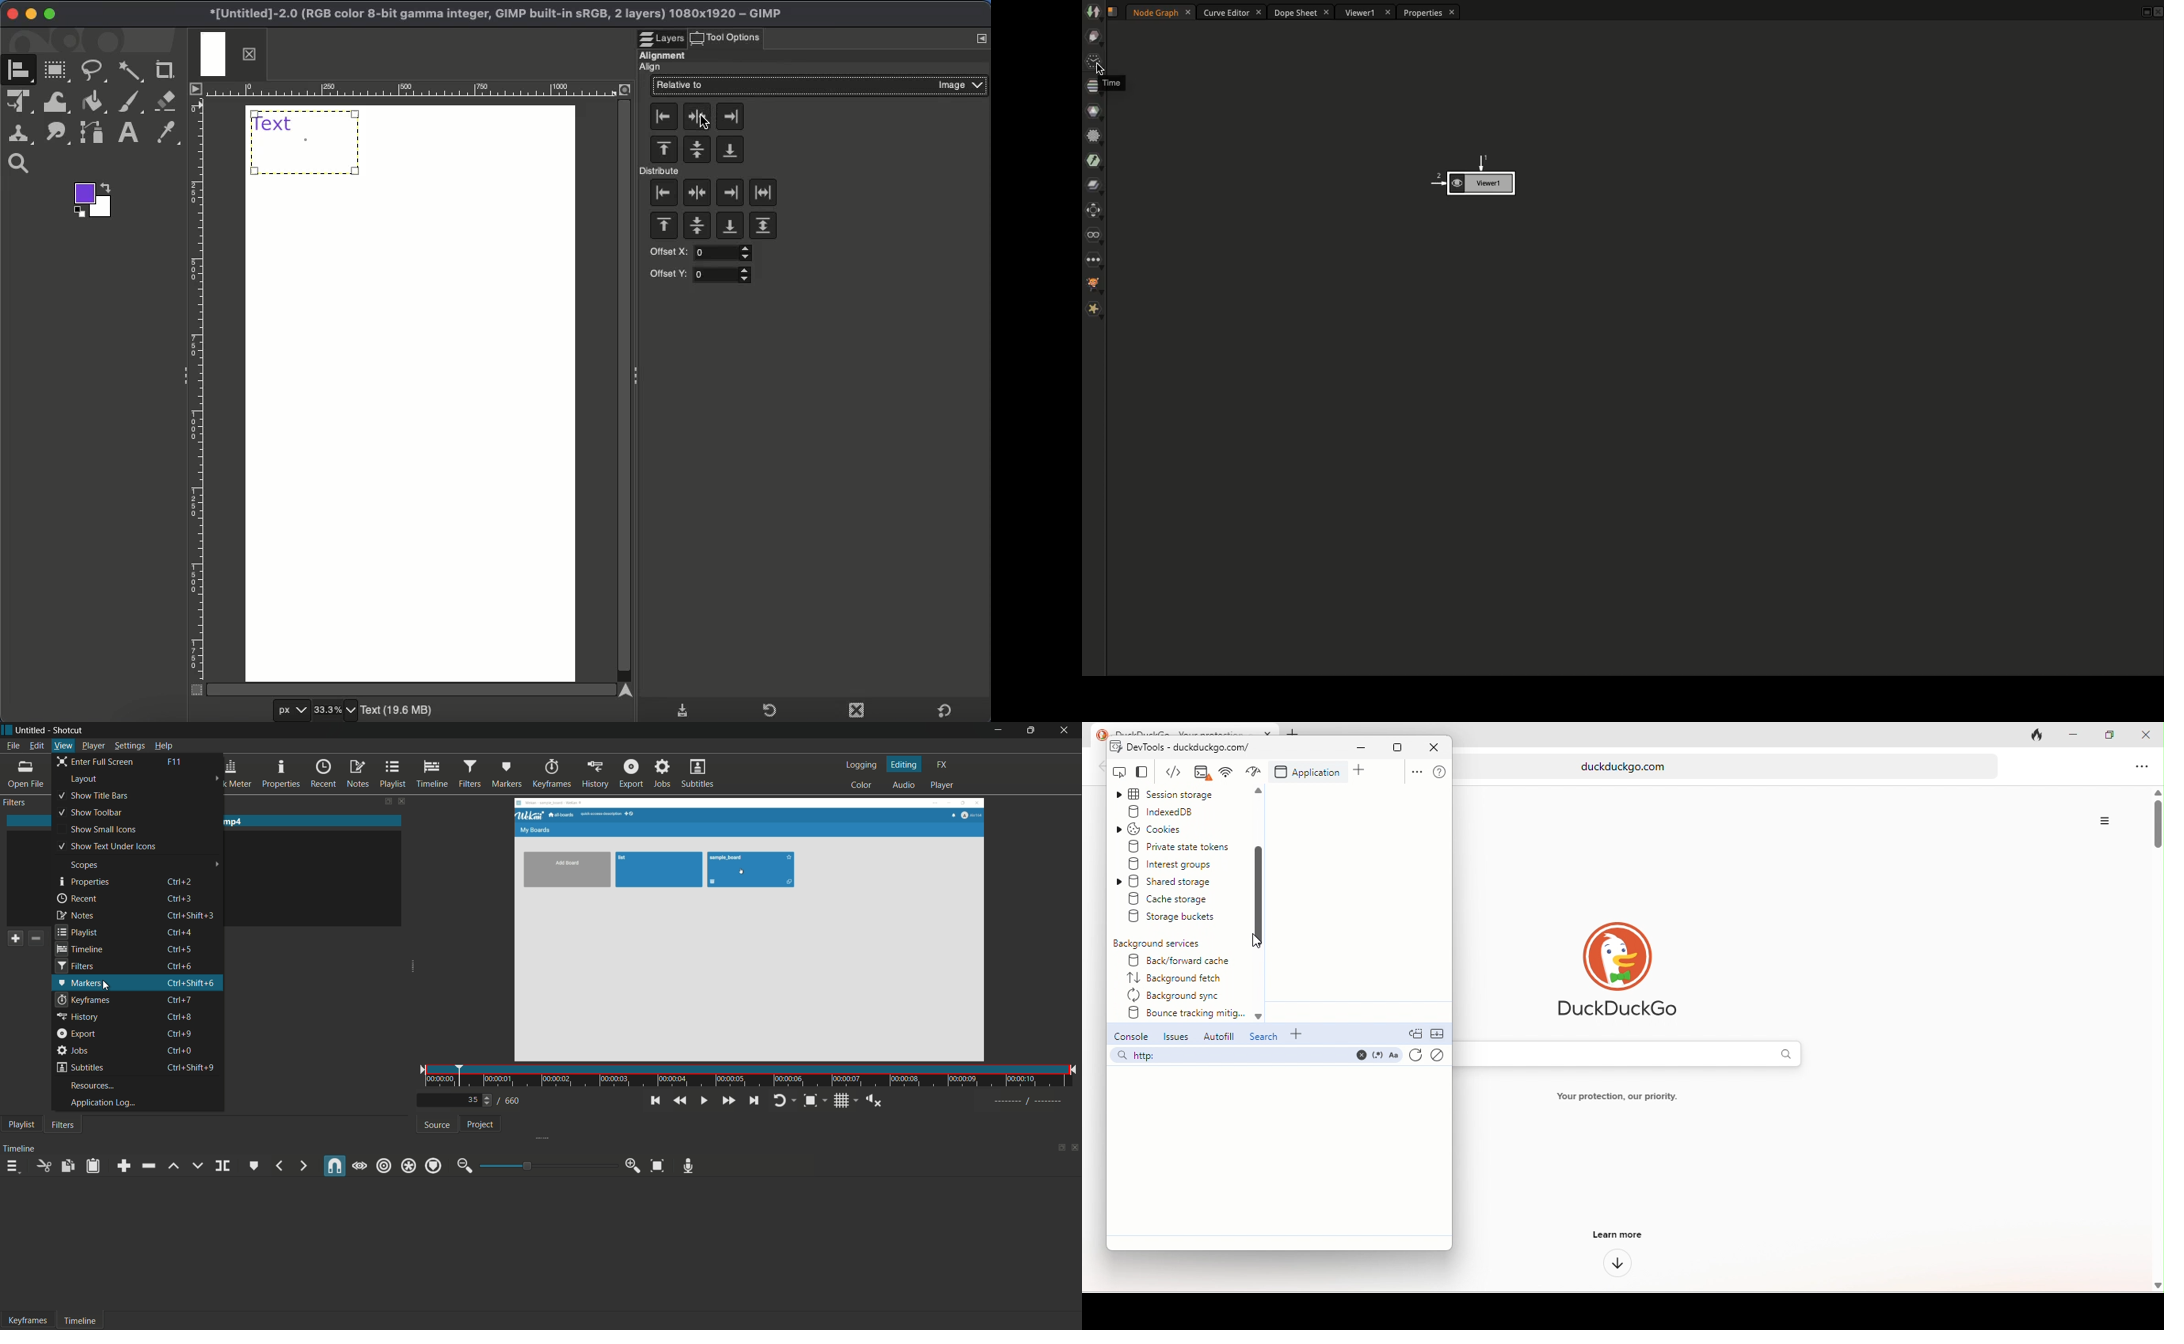 This screenshot has height=1344, width=2184. What do you see at coordinates (69, 730) in the screenshot?
I see `app name` at bounding box center [69, 730].